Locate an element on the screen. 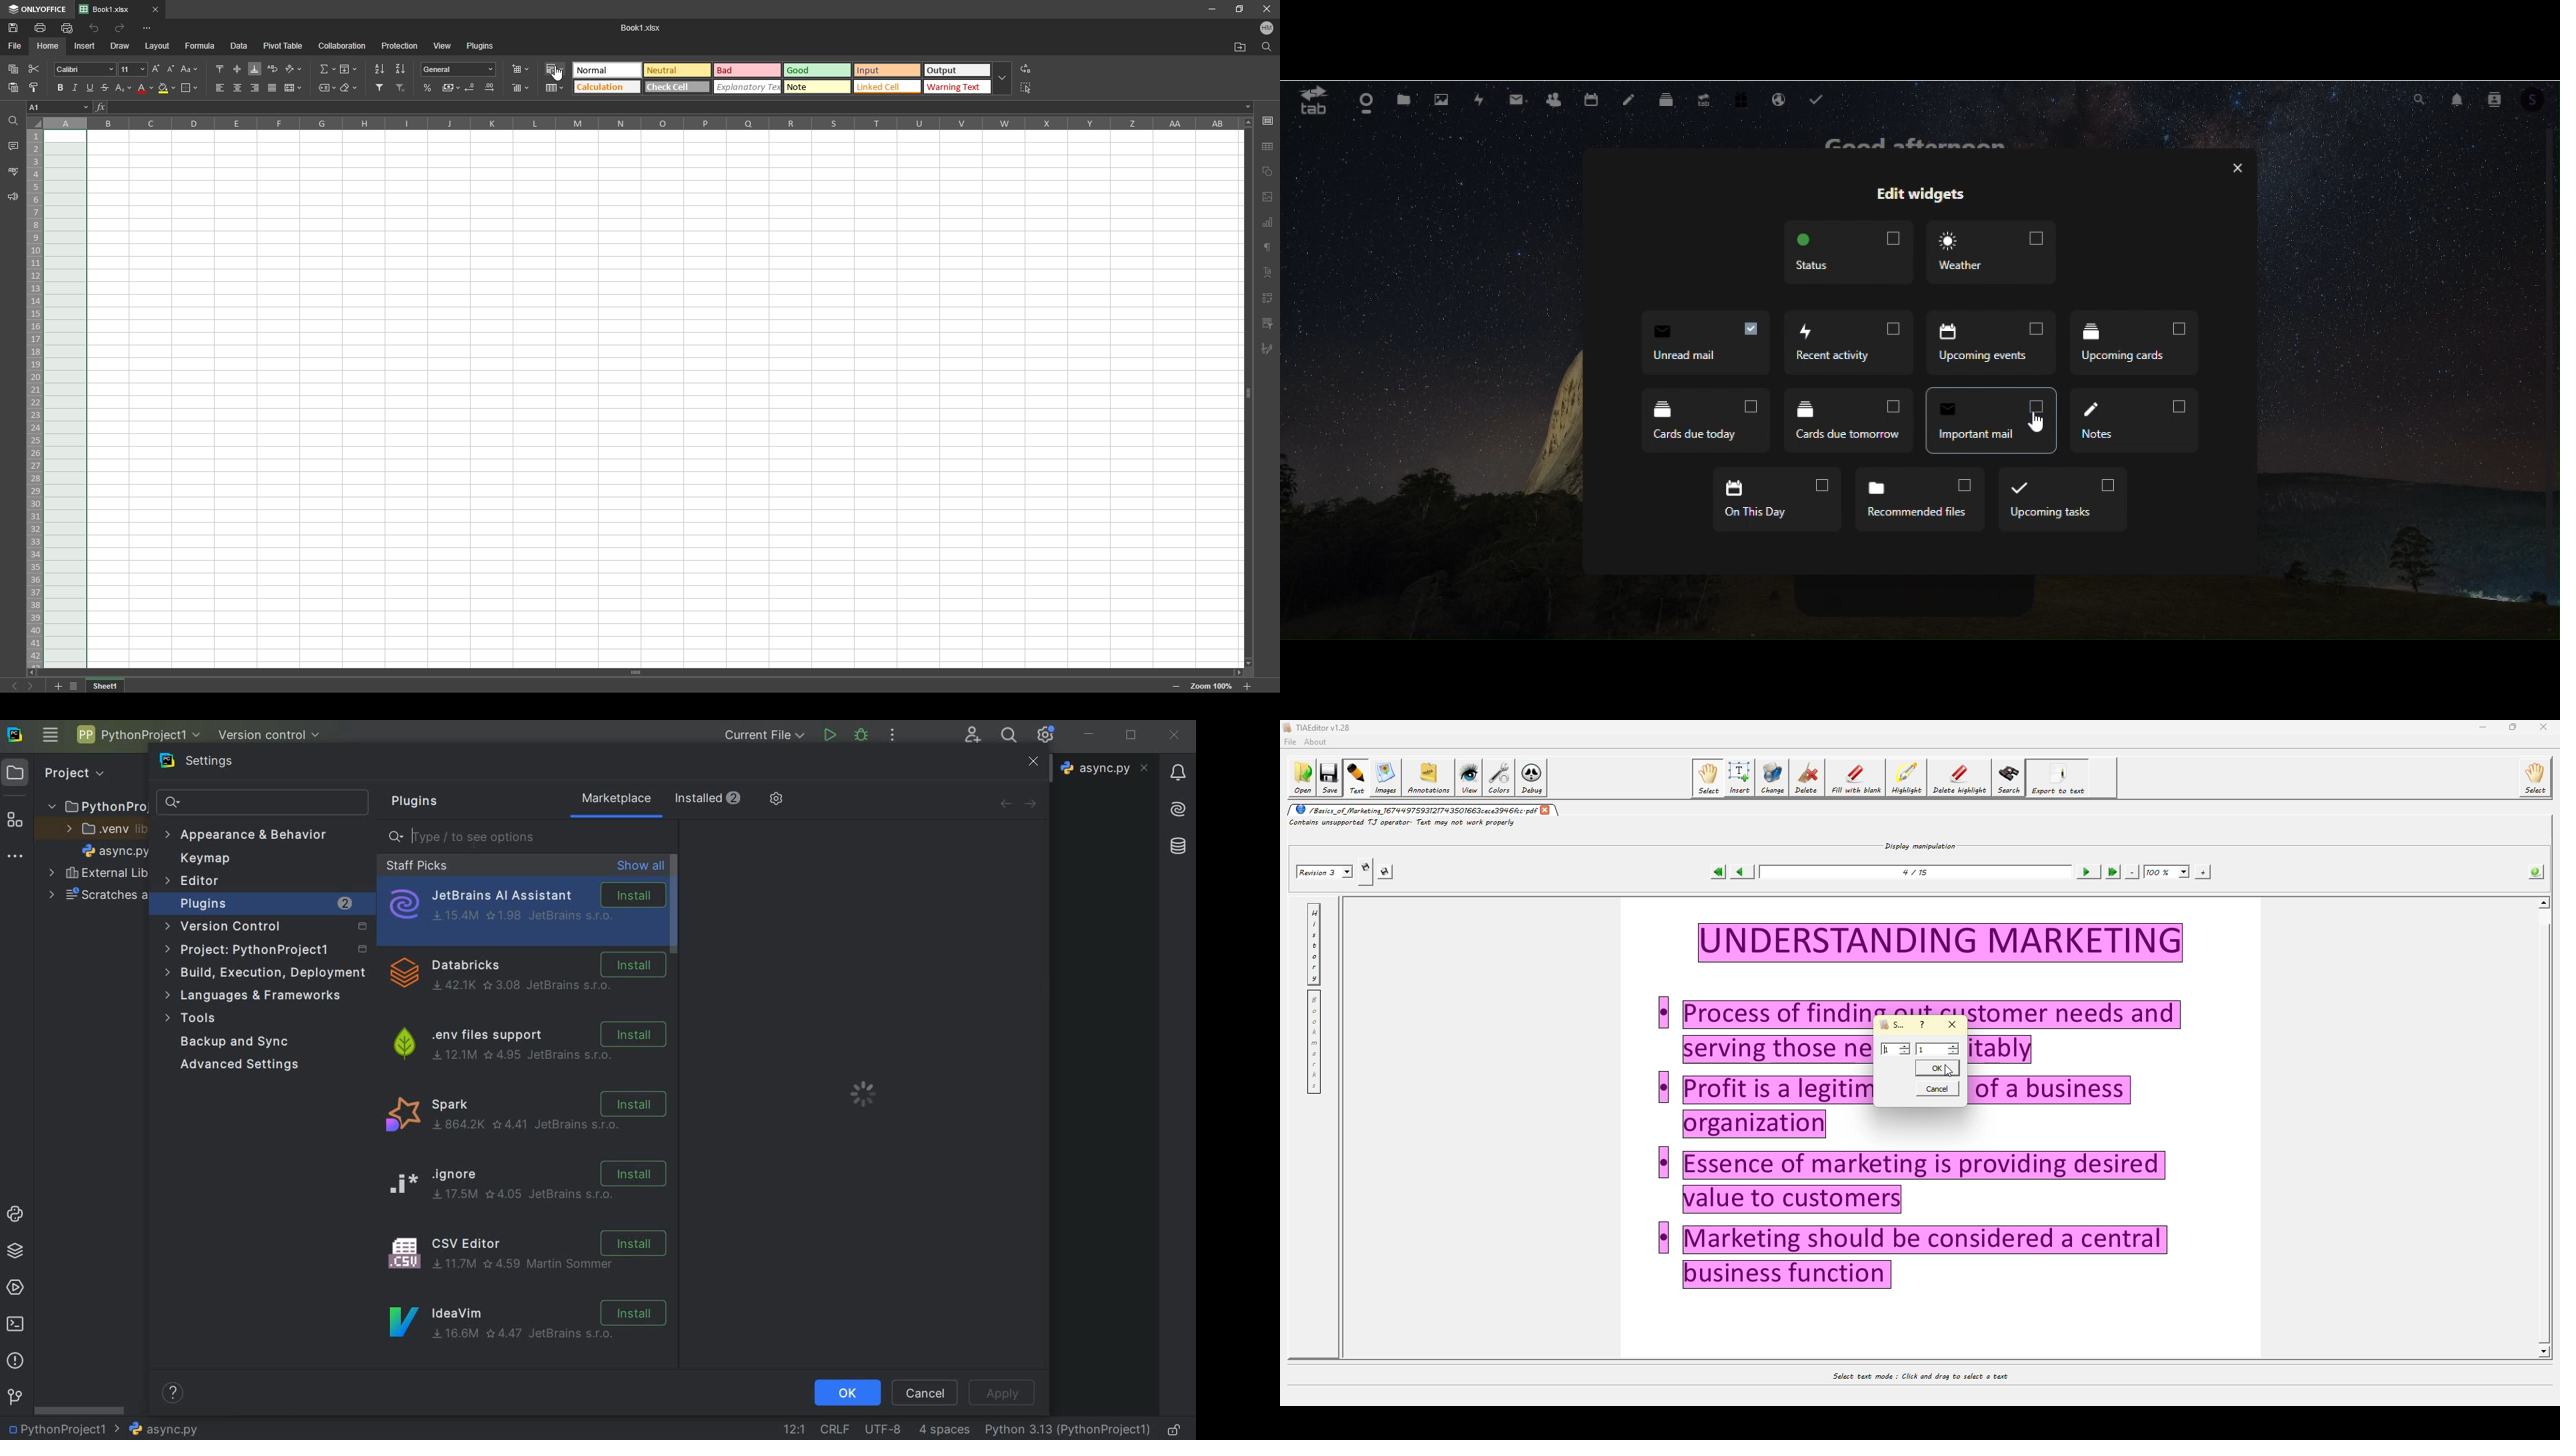 The height and width of the screenshot is (1456, 2576). Weather is located at coordinates (1994, 254).